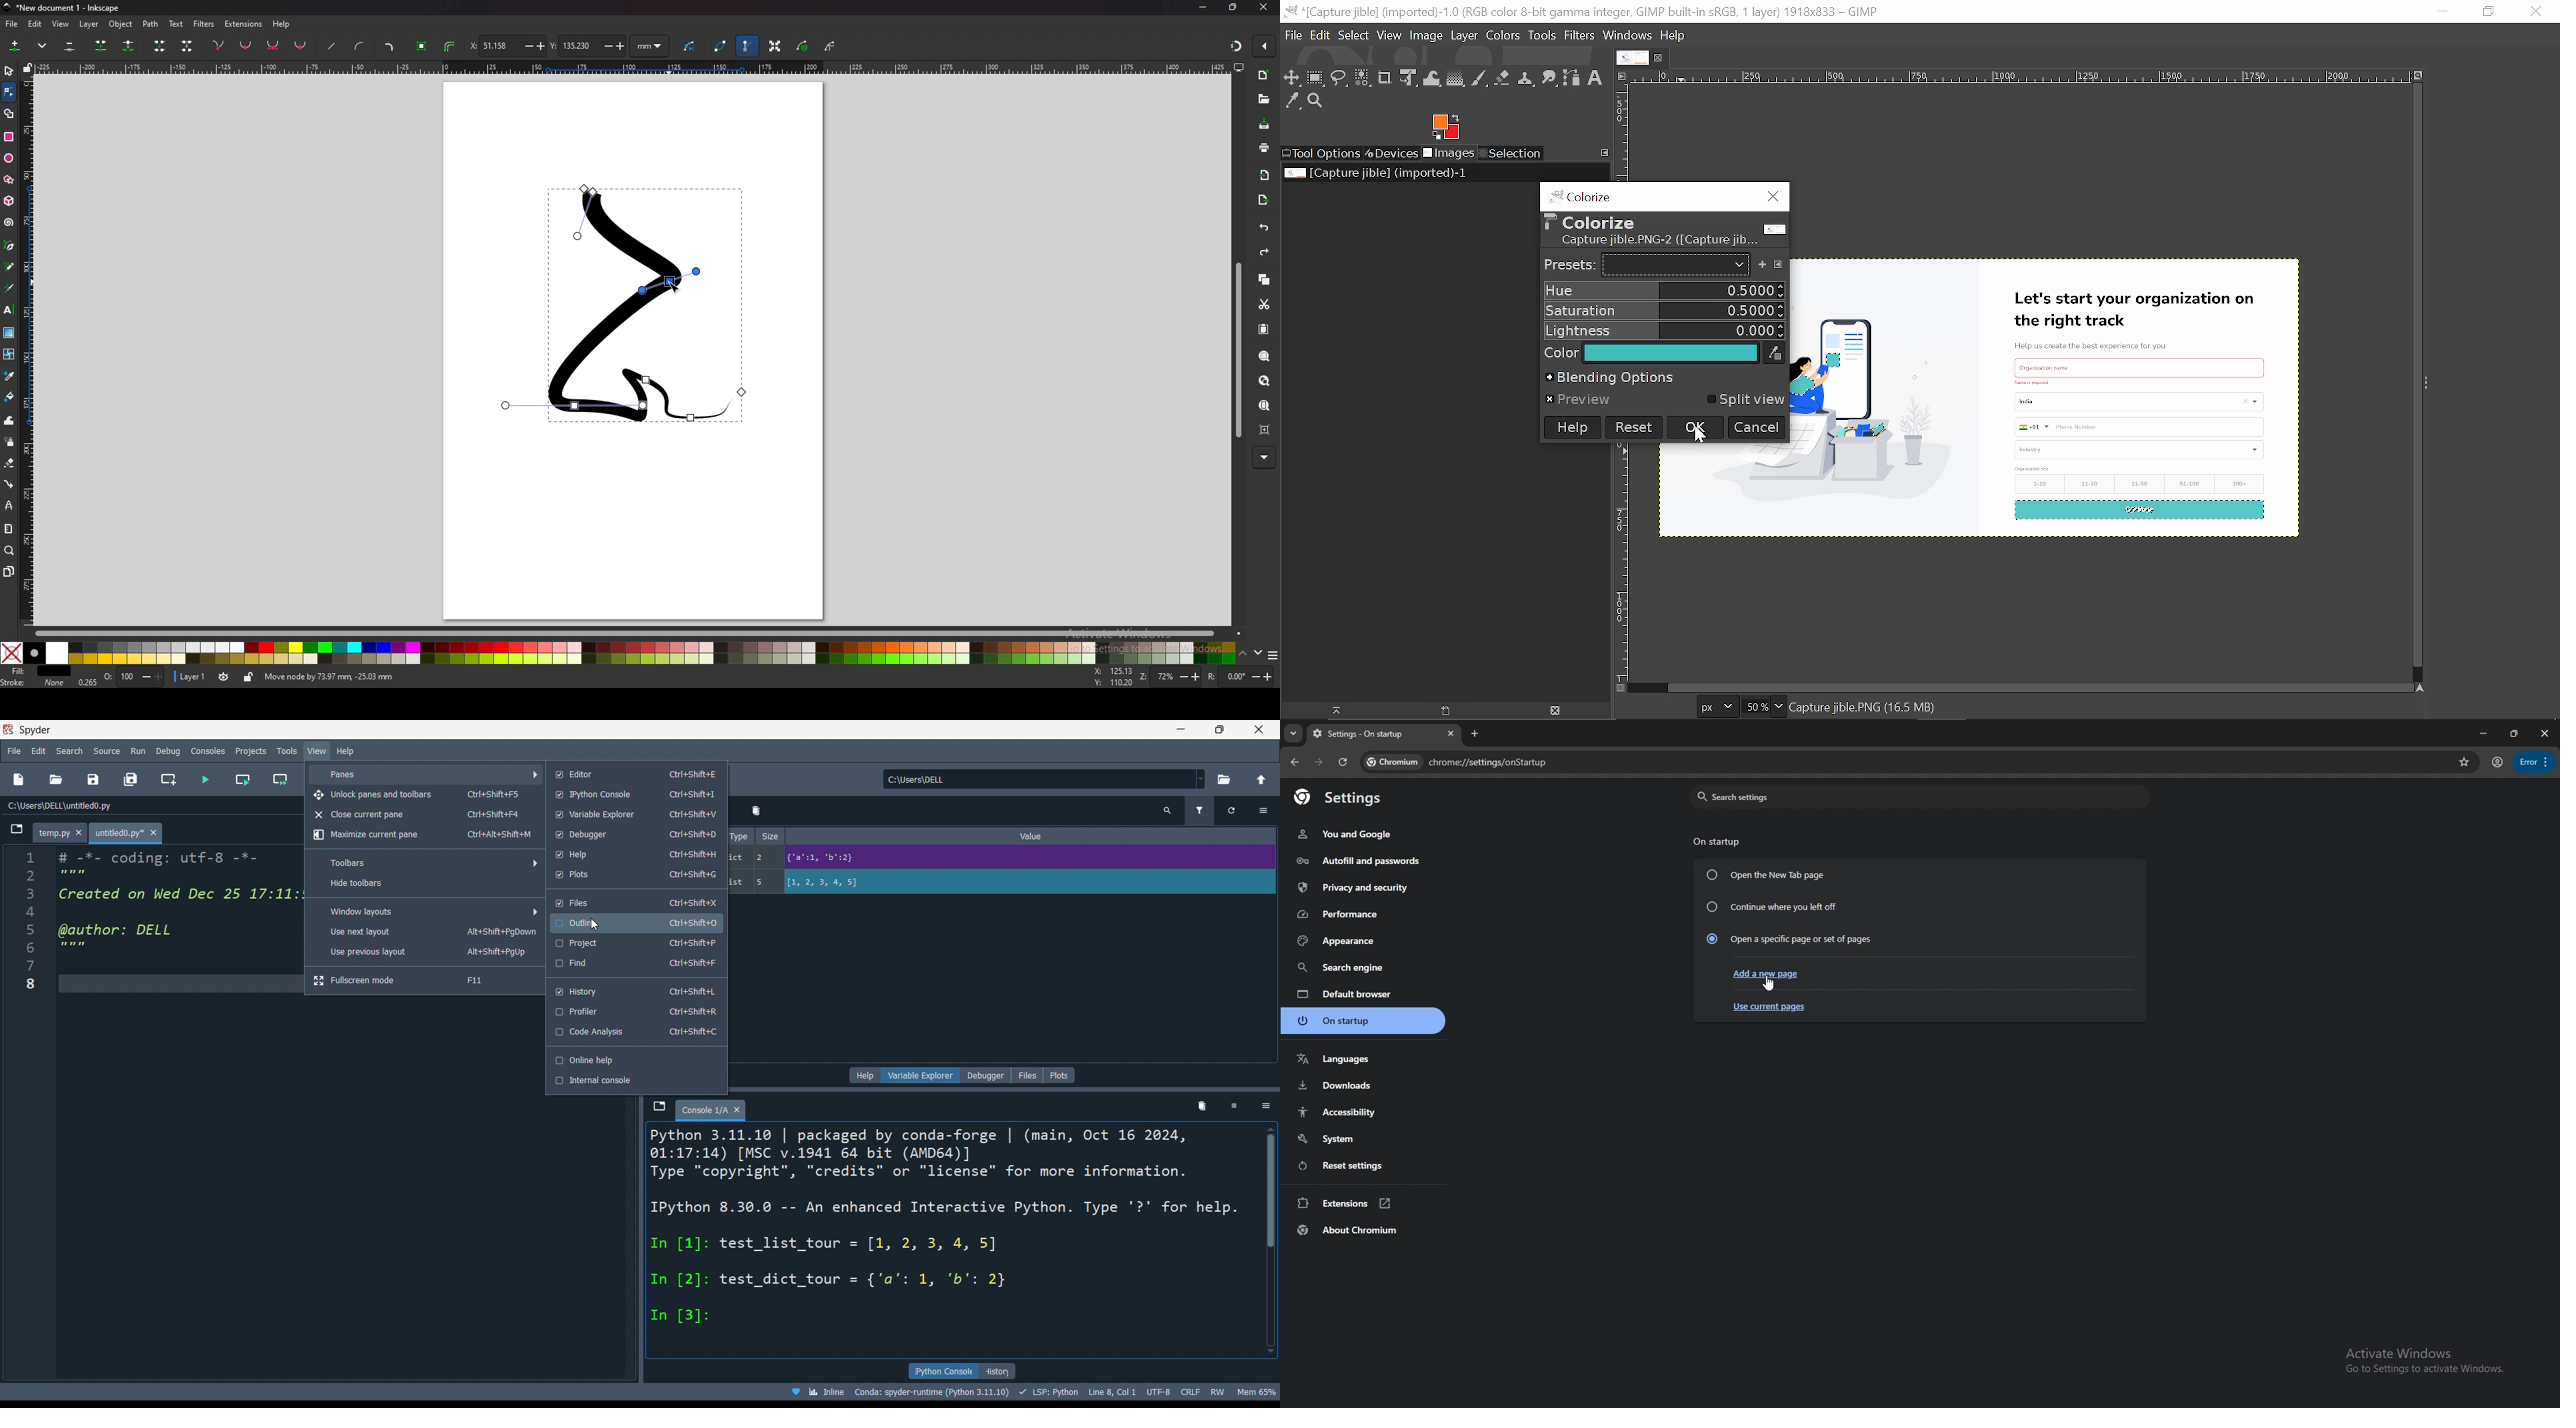 This screenshot has width=2576, height=1428. Describe the element at coordinates (9, 571) in the screenshot. I see `pages` at that location.